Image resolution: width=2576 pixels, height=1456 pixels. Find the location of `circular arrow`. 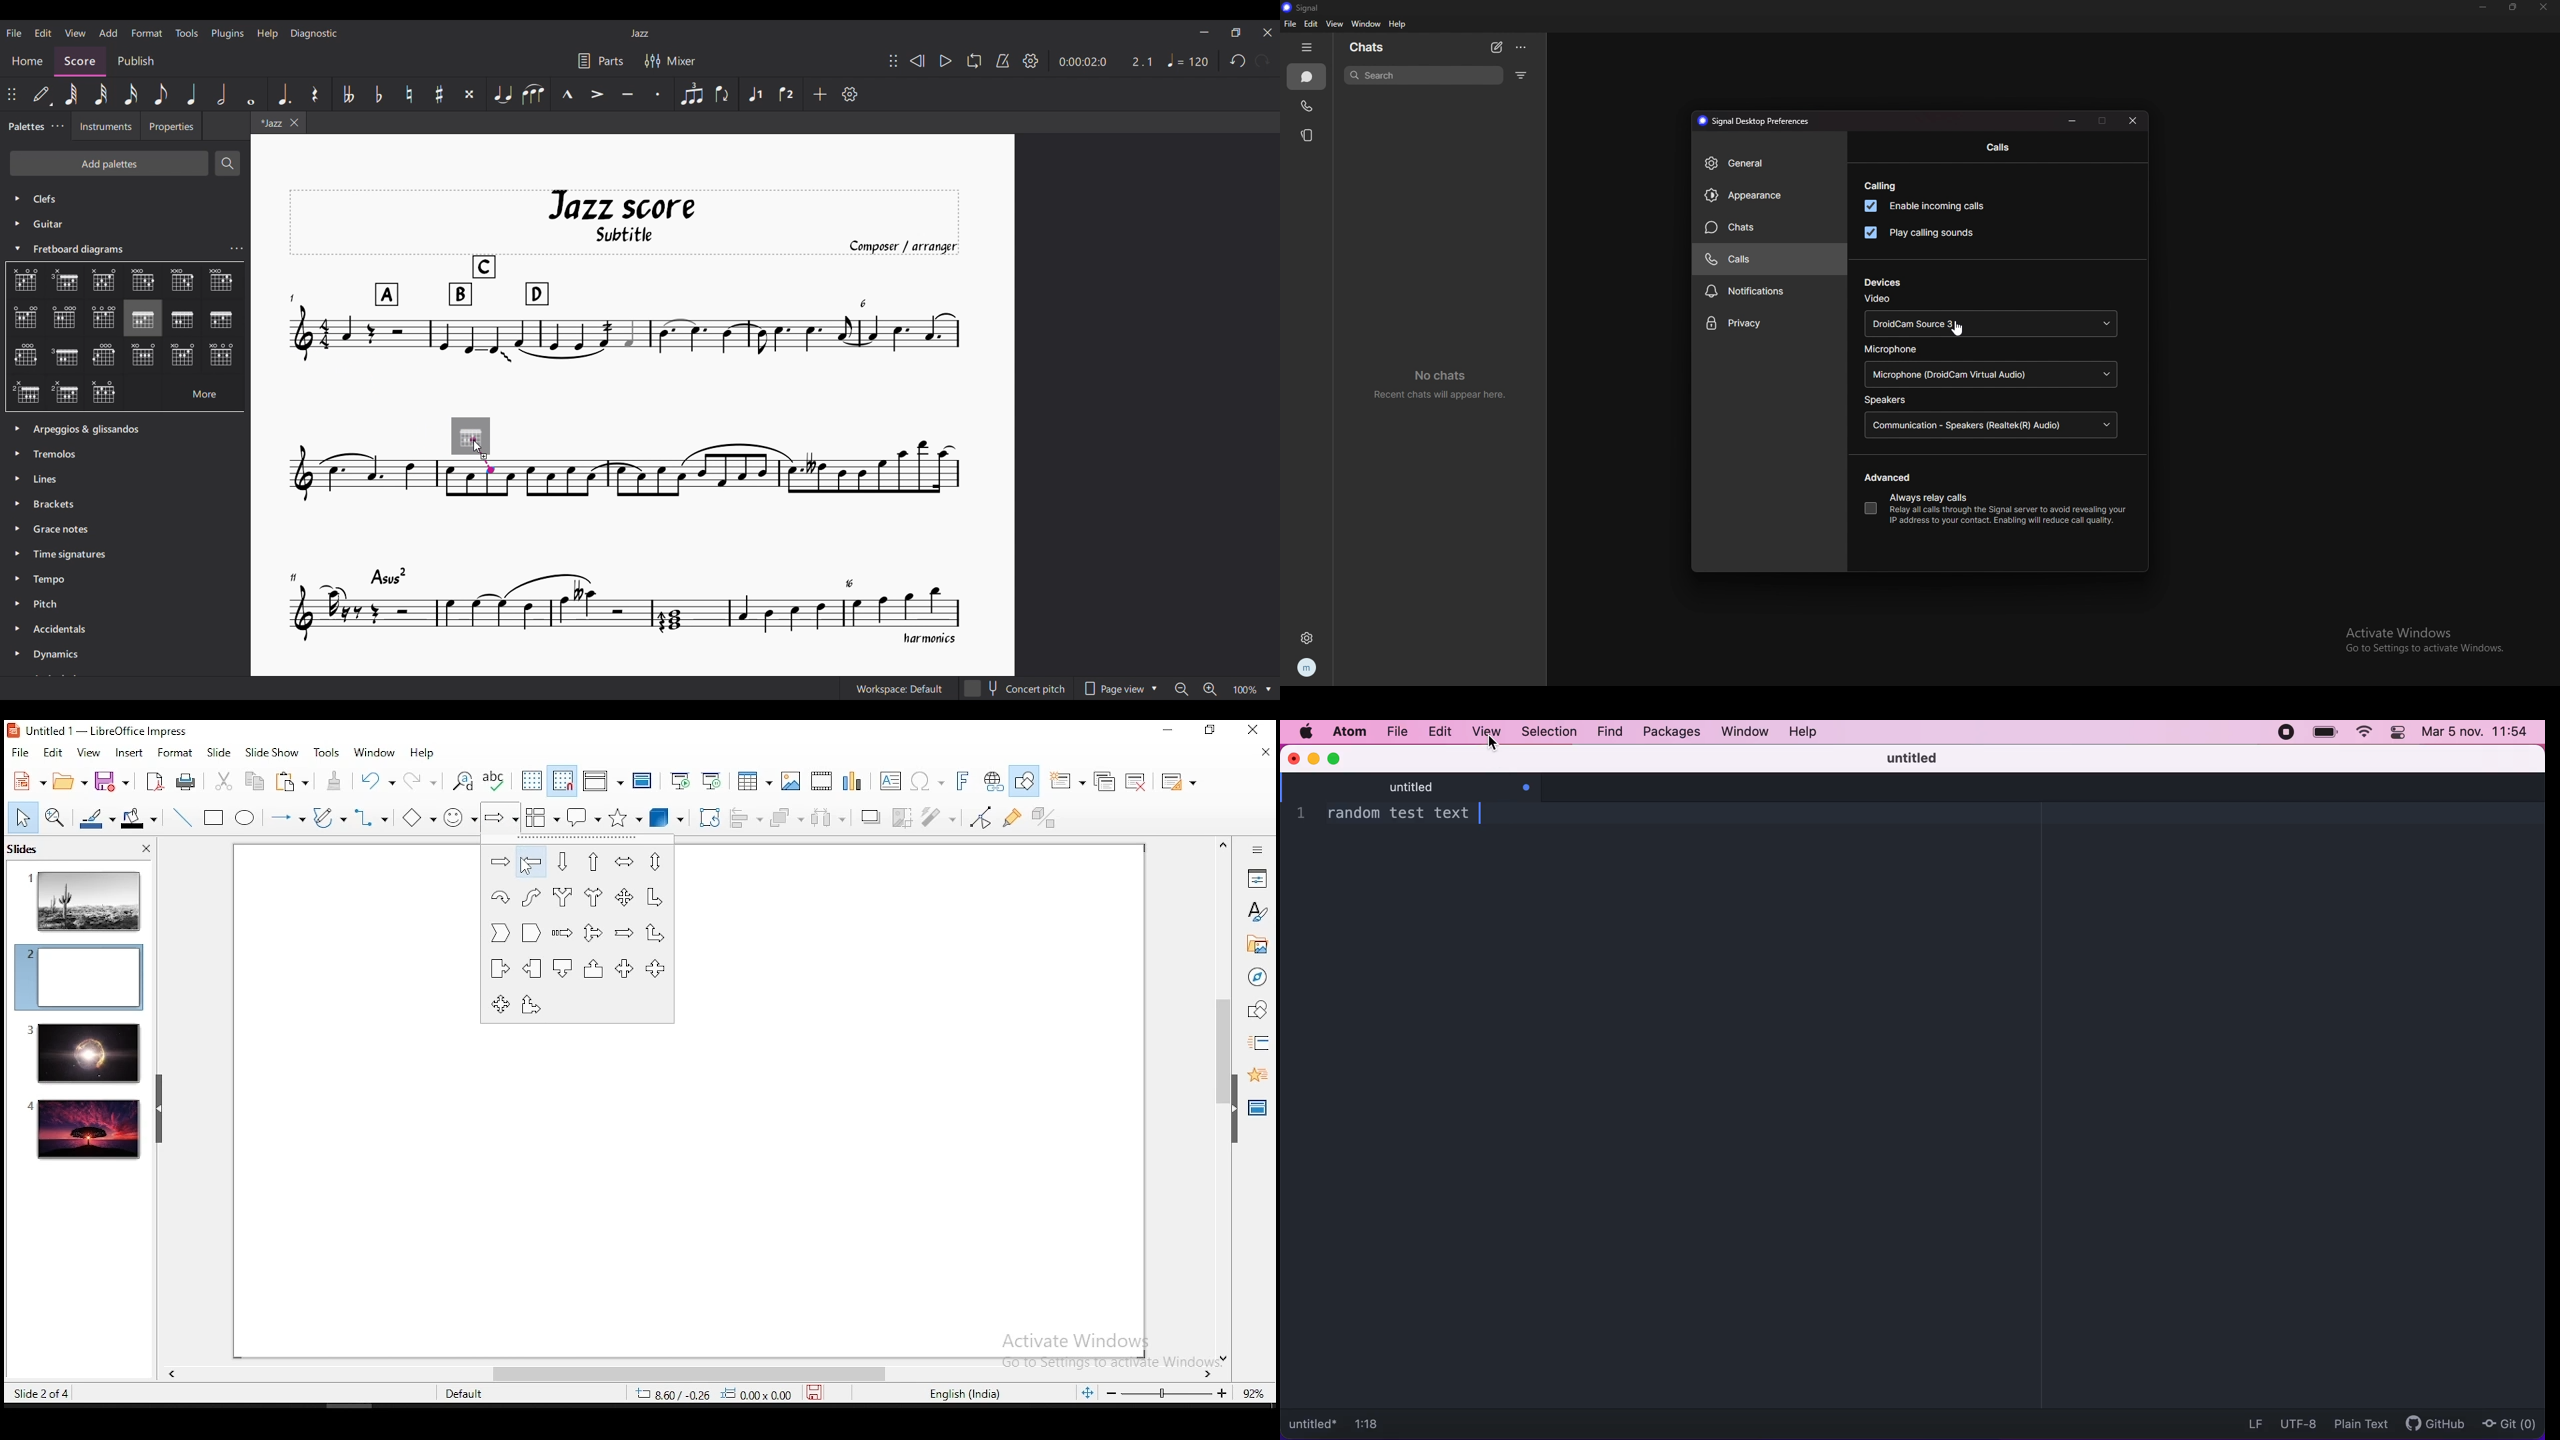

circular arrow is located at coordinates (500, 896).